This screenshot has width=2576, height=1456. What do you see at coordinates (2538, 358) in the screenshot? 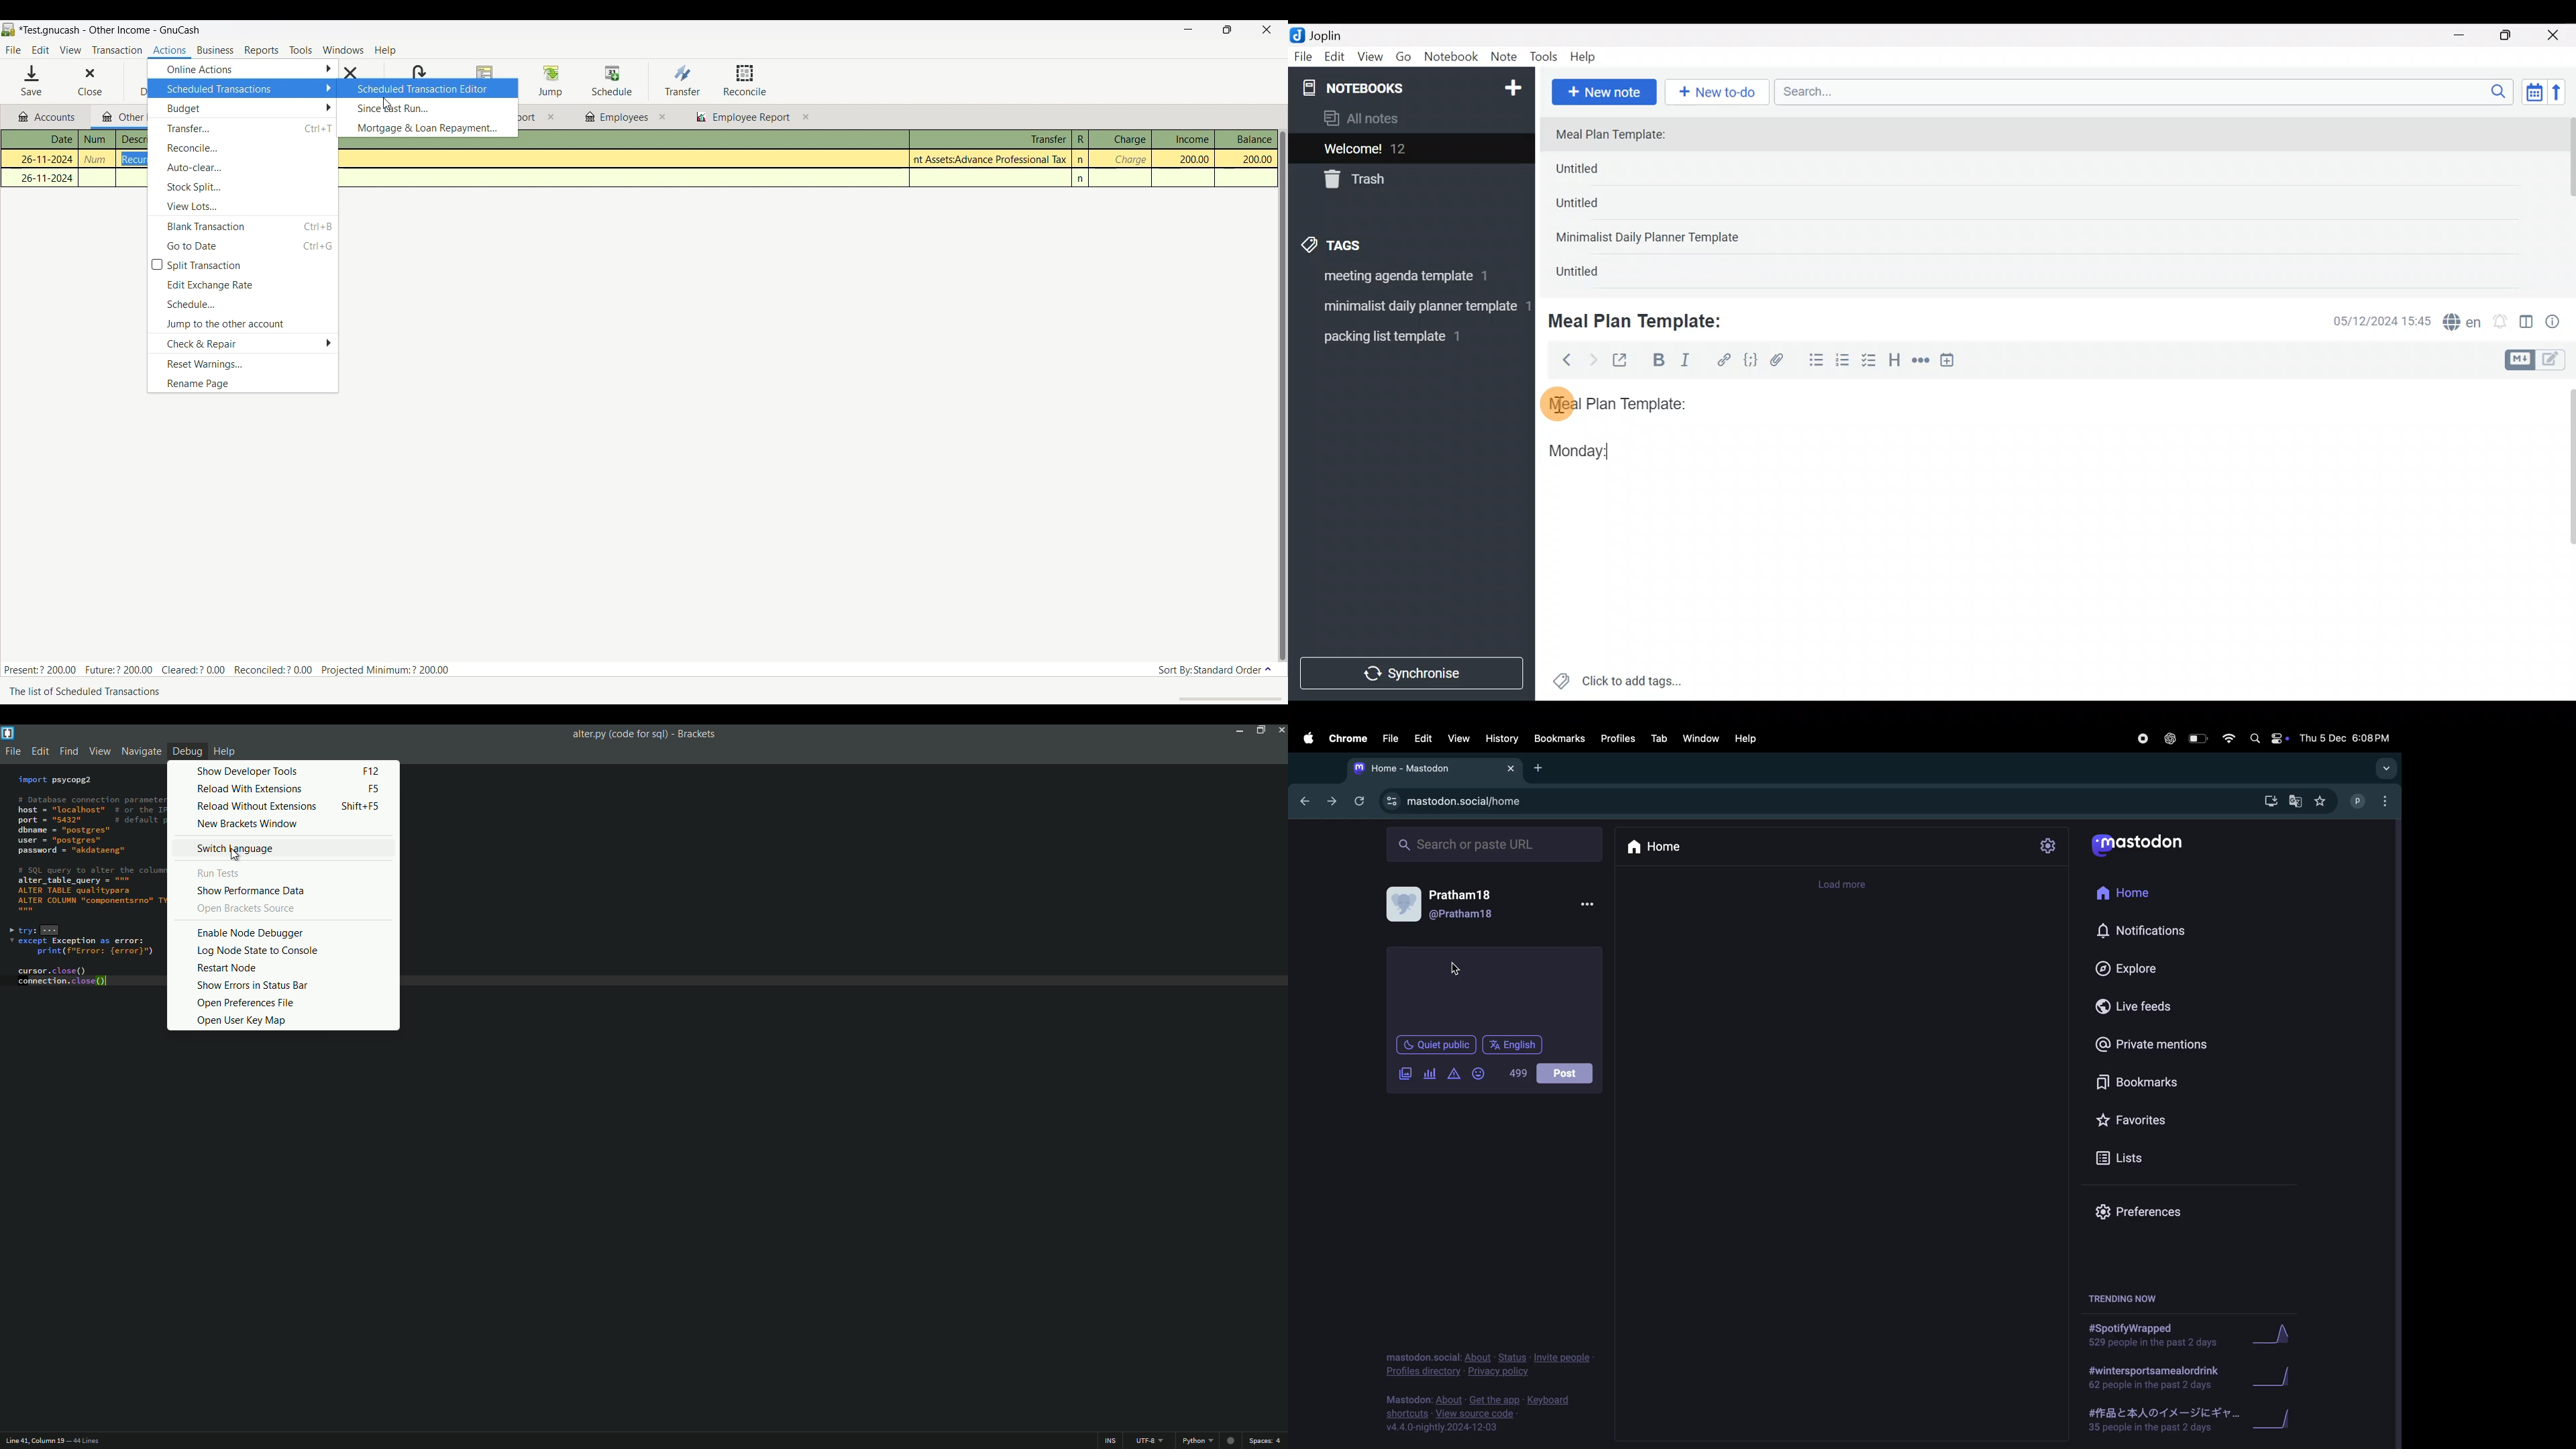
I see `Toggle editors` at bounding box center [2538, 358].